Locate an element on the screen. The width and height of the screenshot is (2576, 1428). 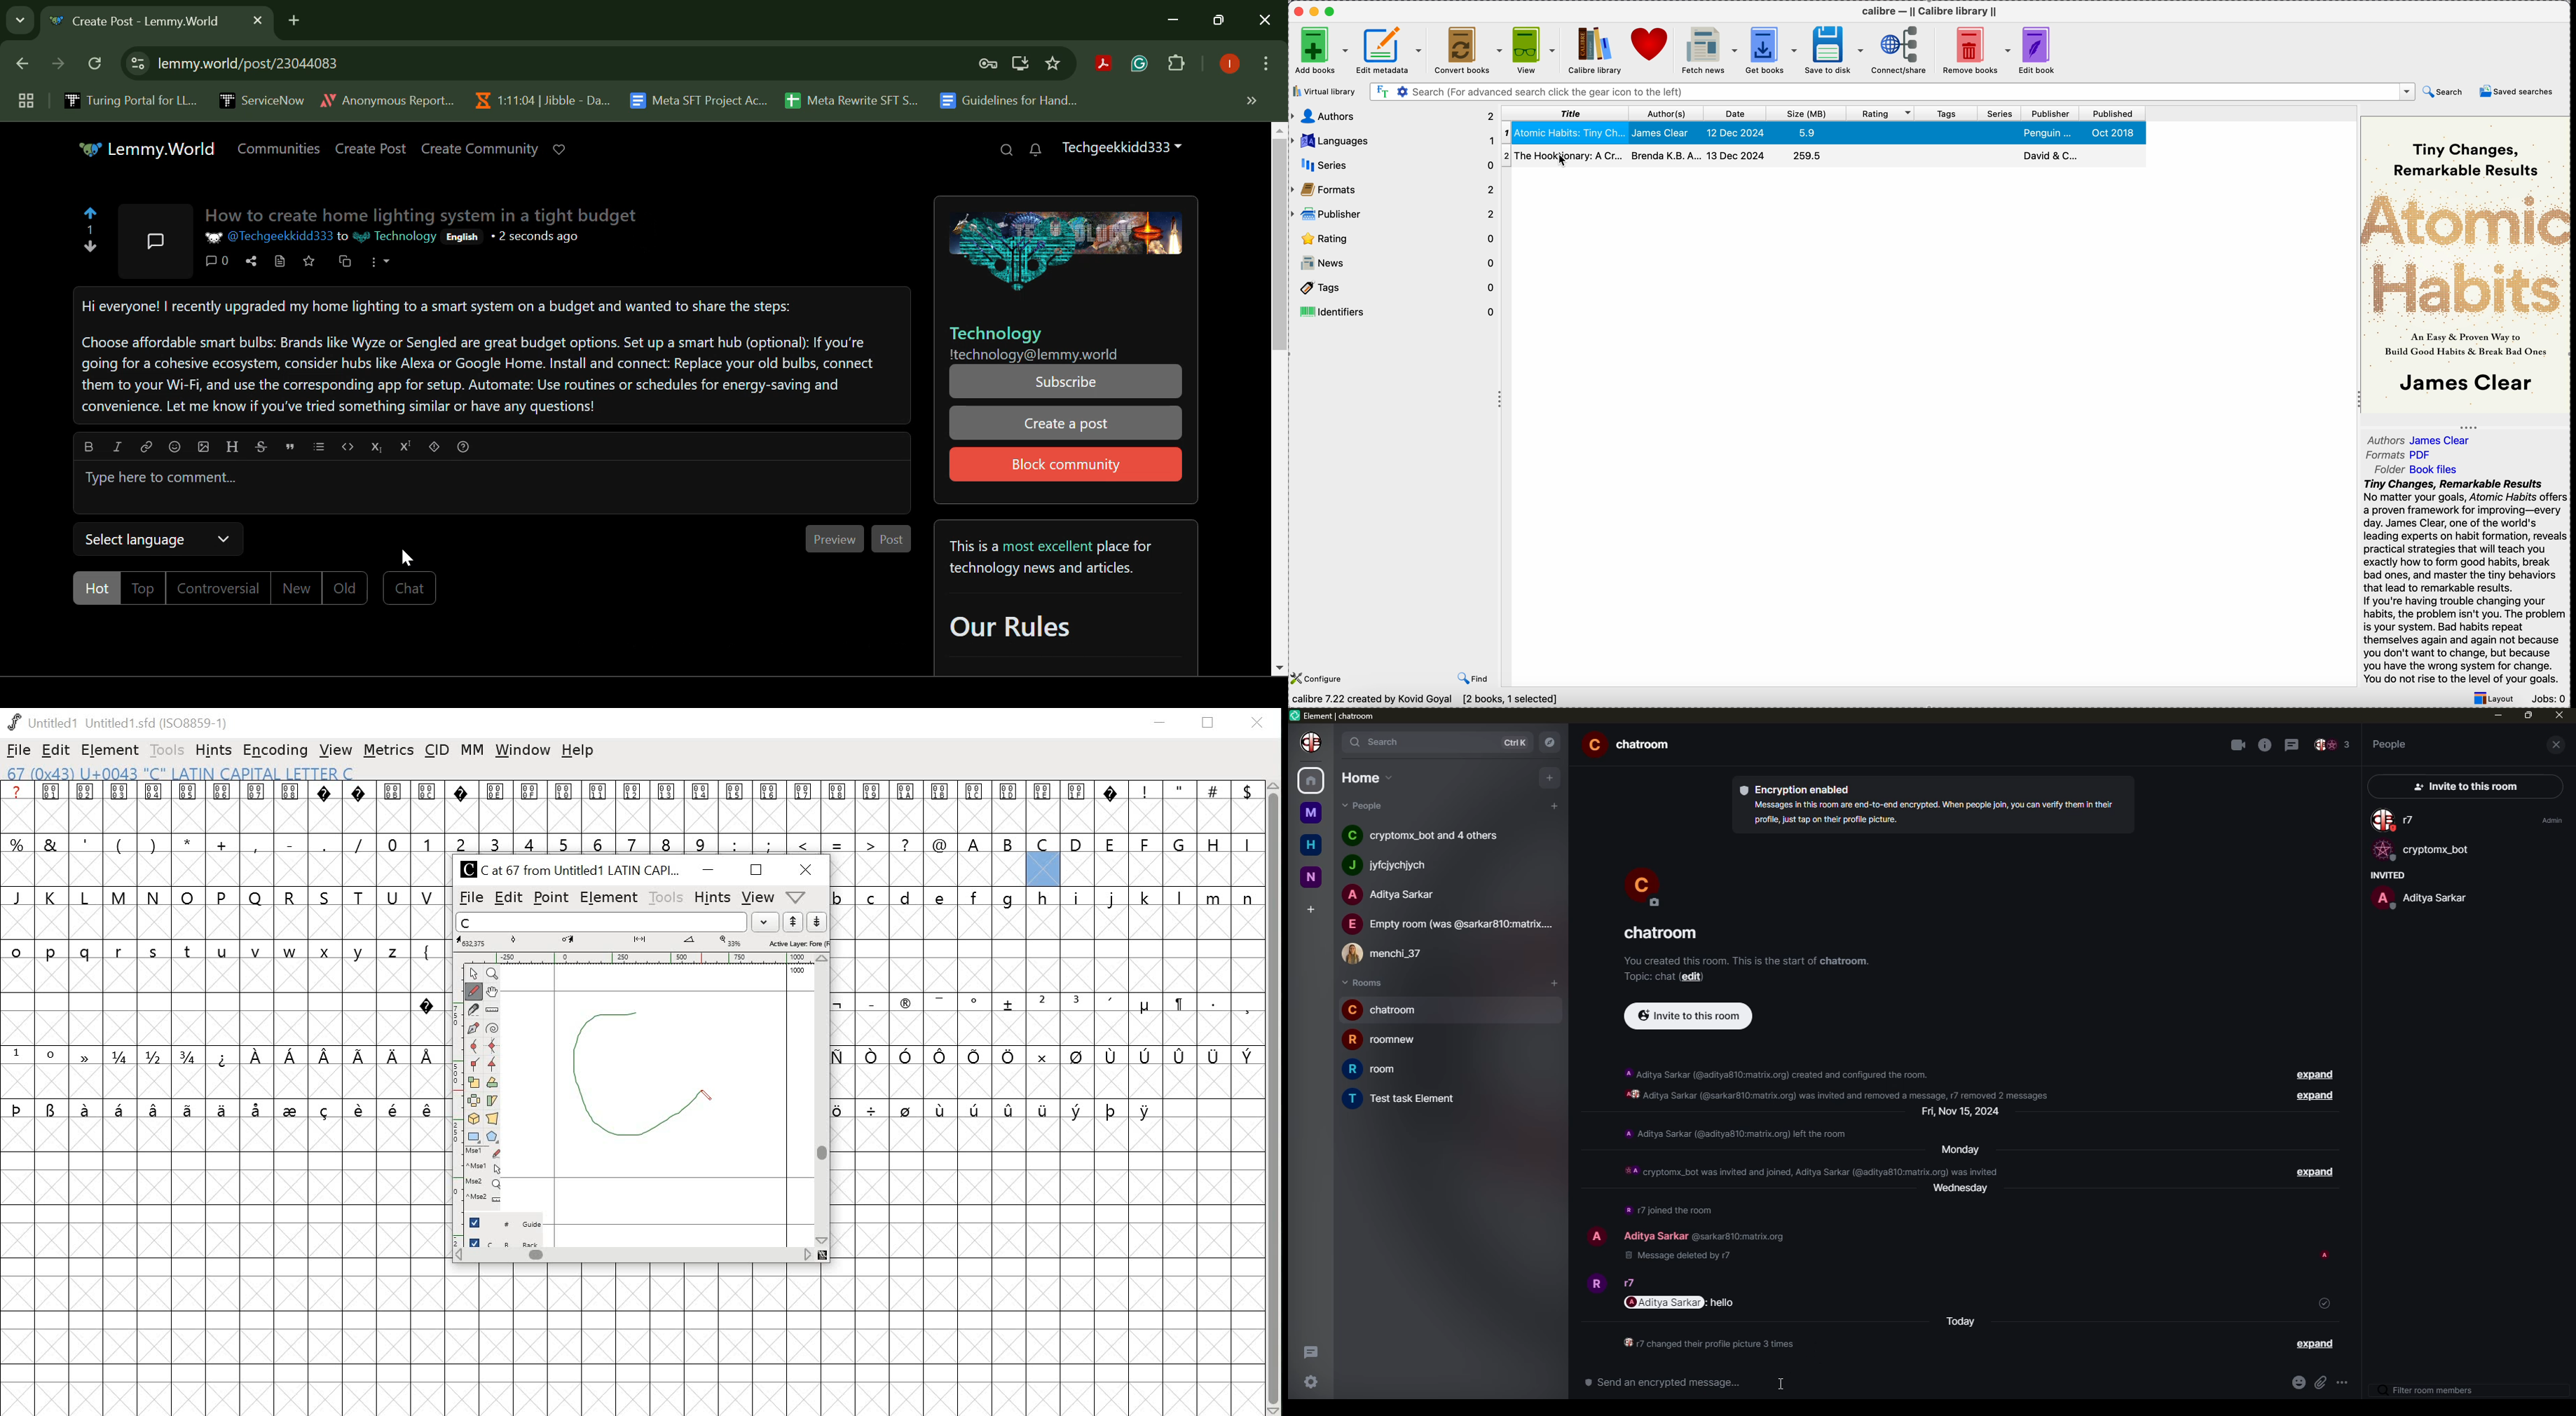
Lemmy Address is located at coordinates (1036, 354).